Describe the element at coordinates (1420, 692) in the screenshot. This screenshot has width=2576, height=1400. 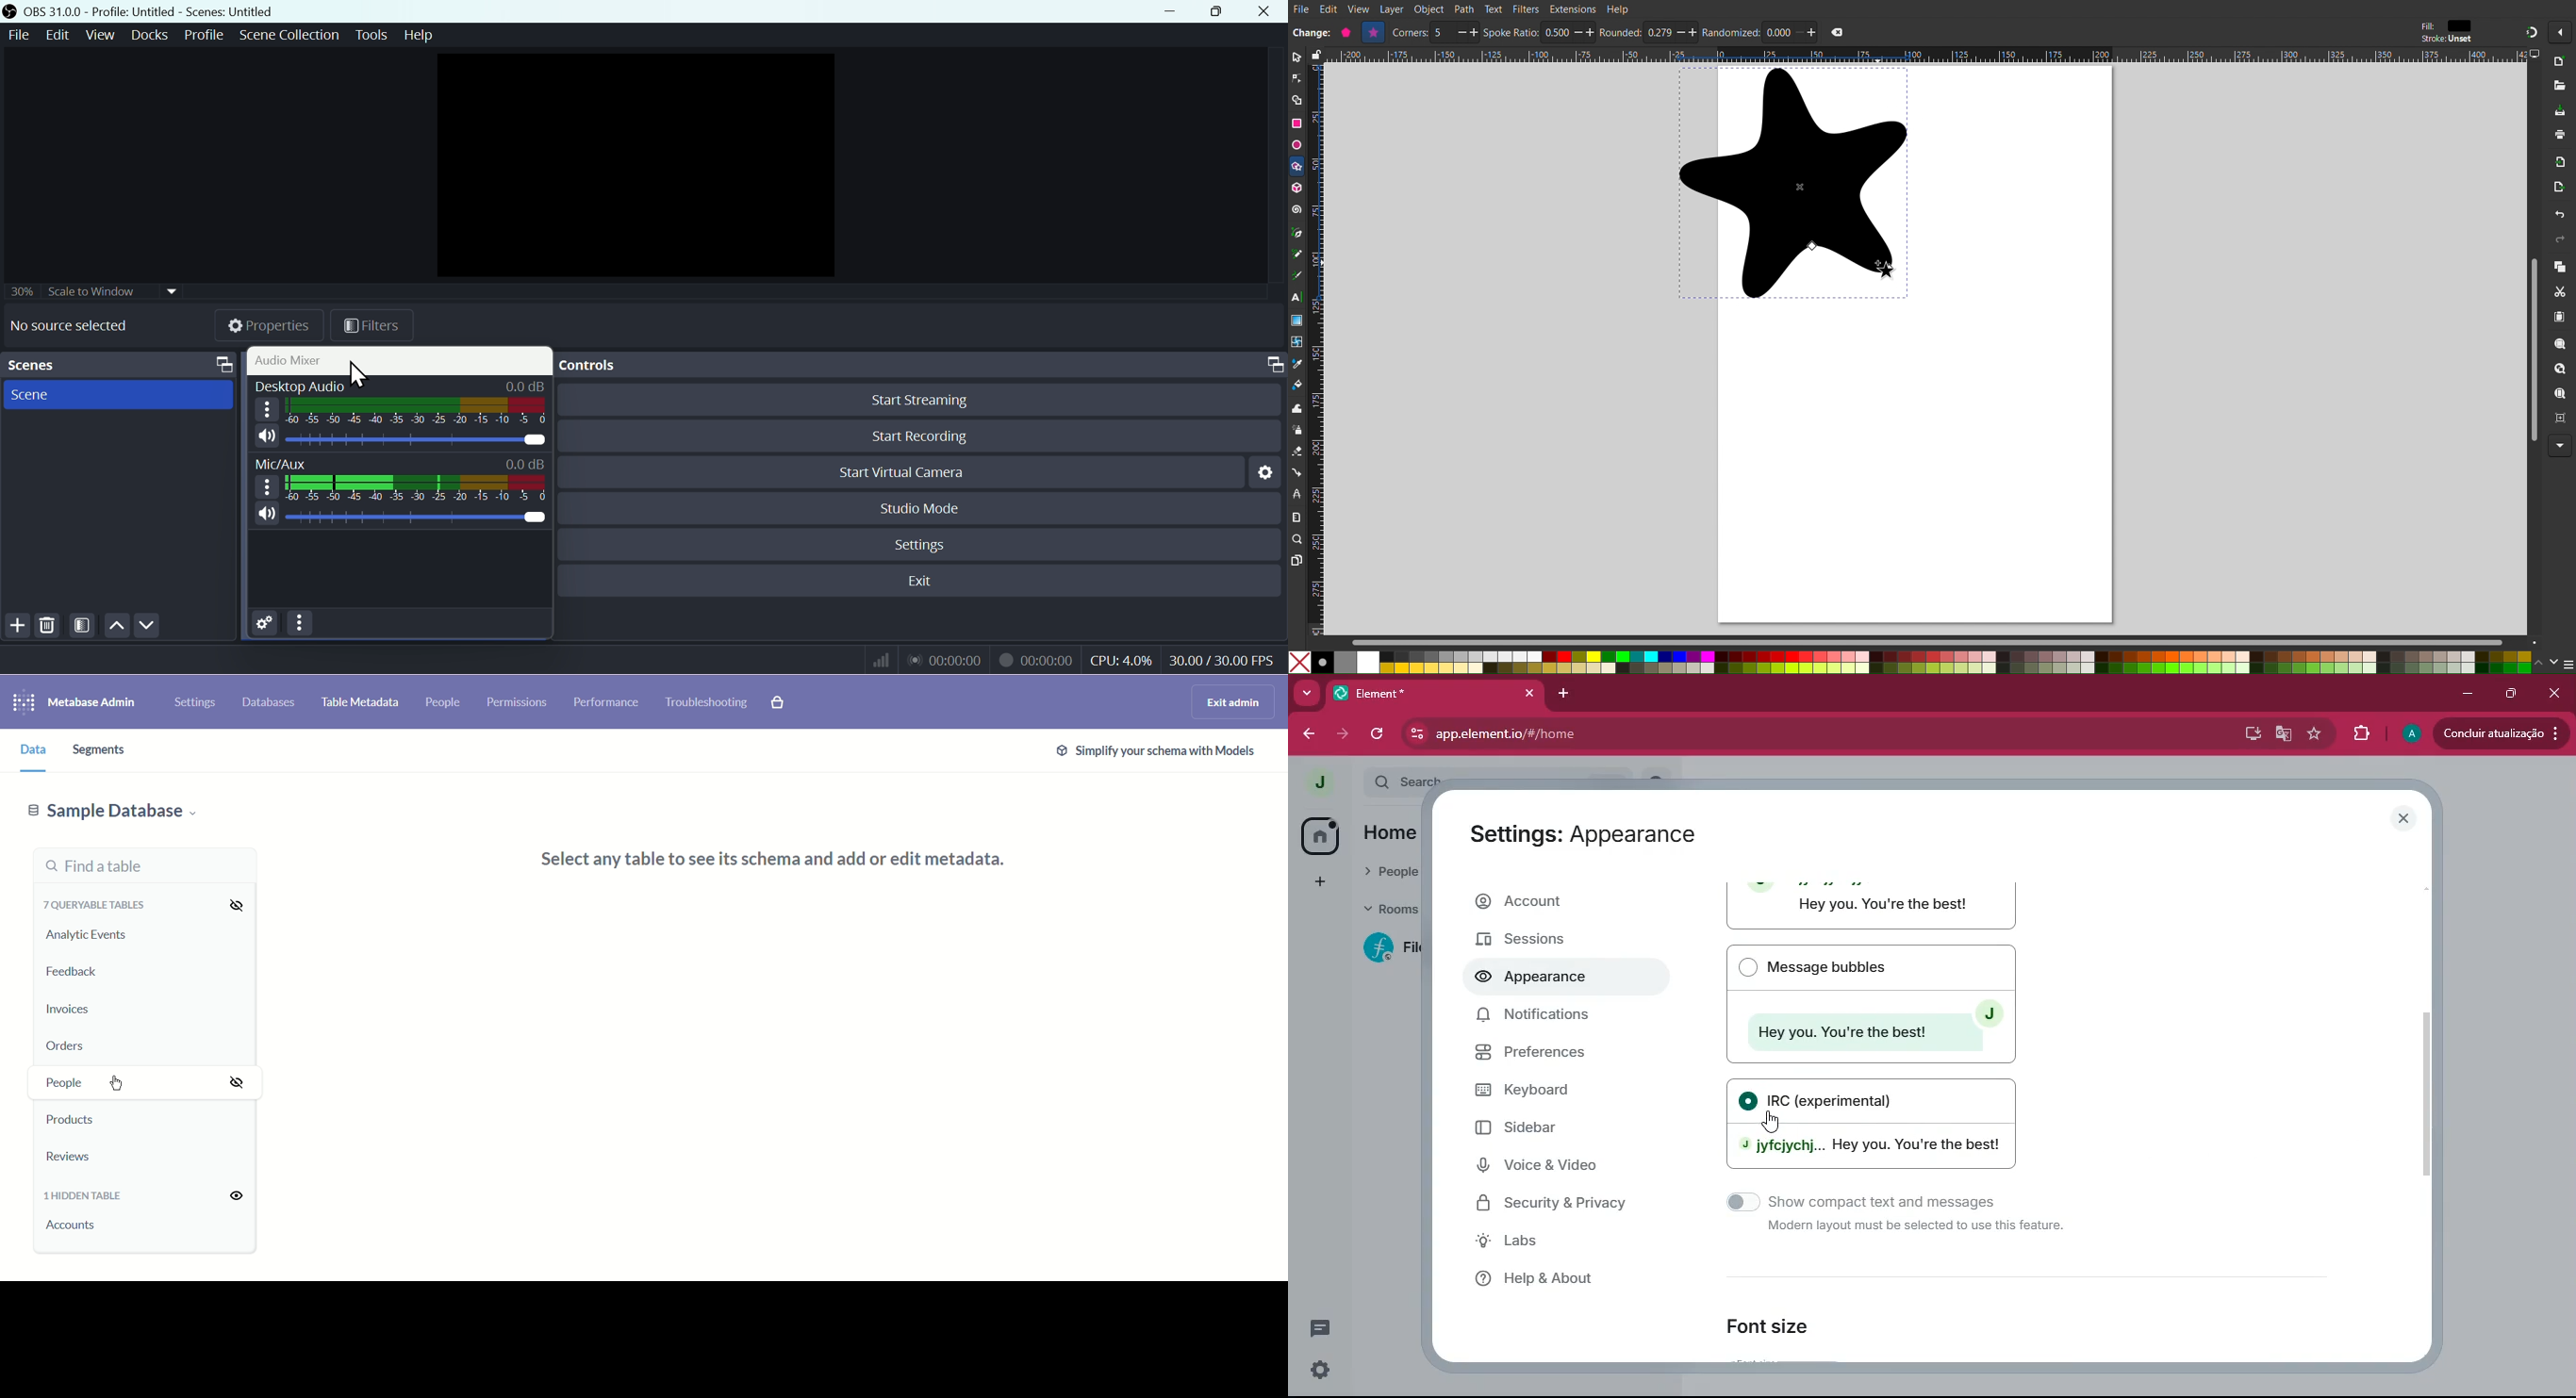
I see `Element*` at that location.